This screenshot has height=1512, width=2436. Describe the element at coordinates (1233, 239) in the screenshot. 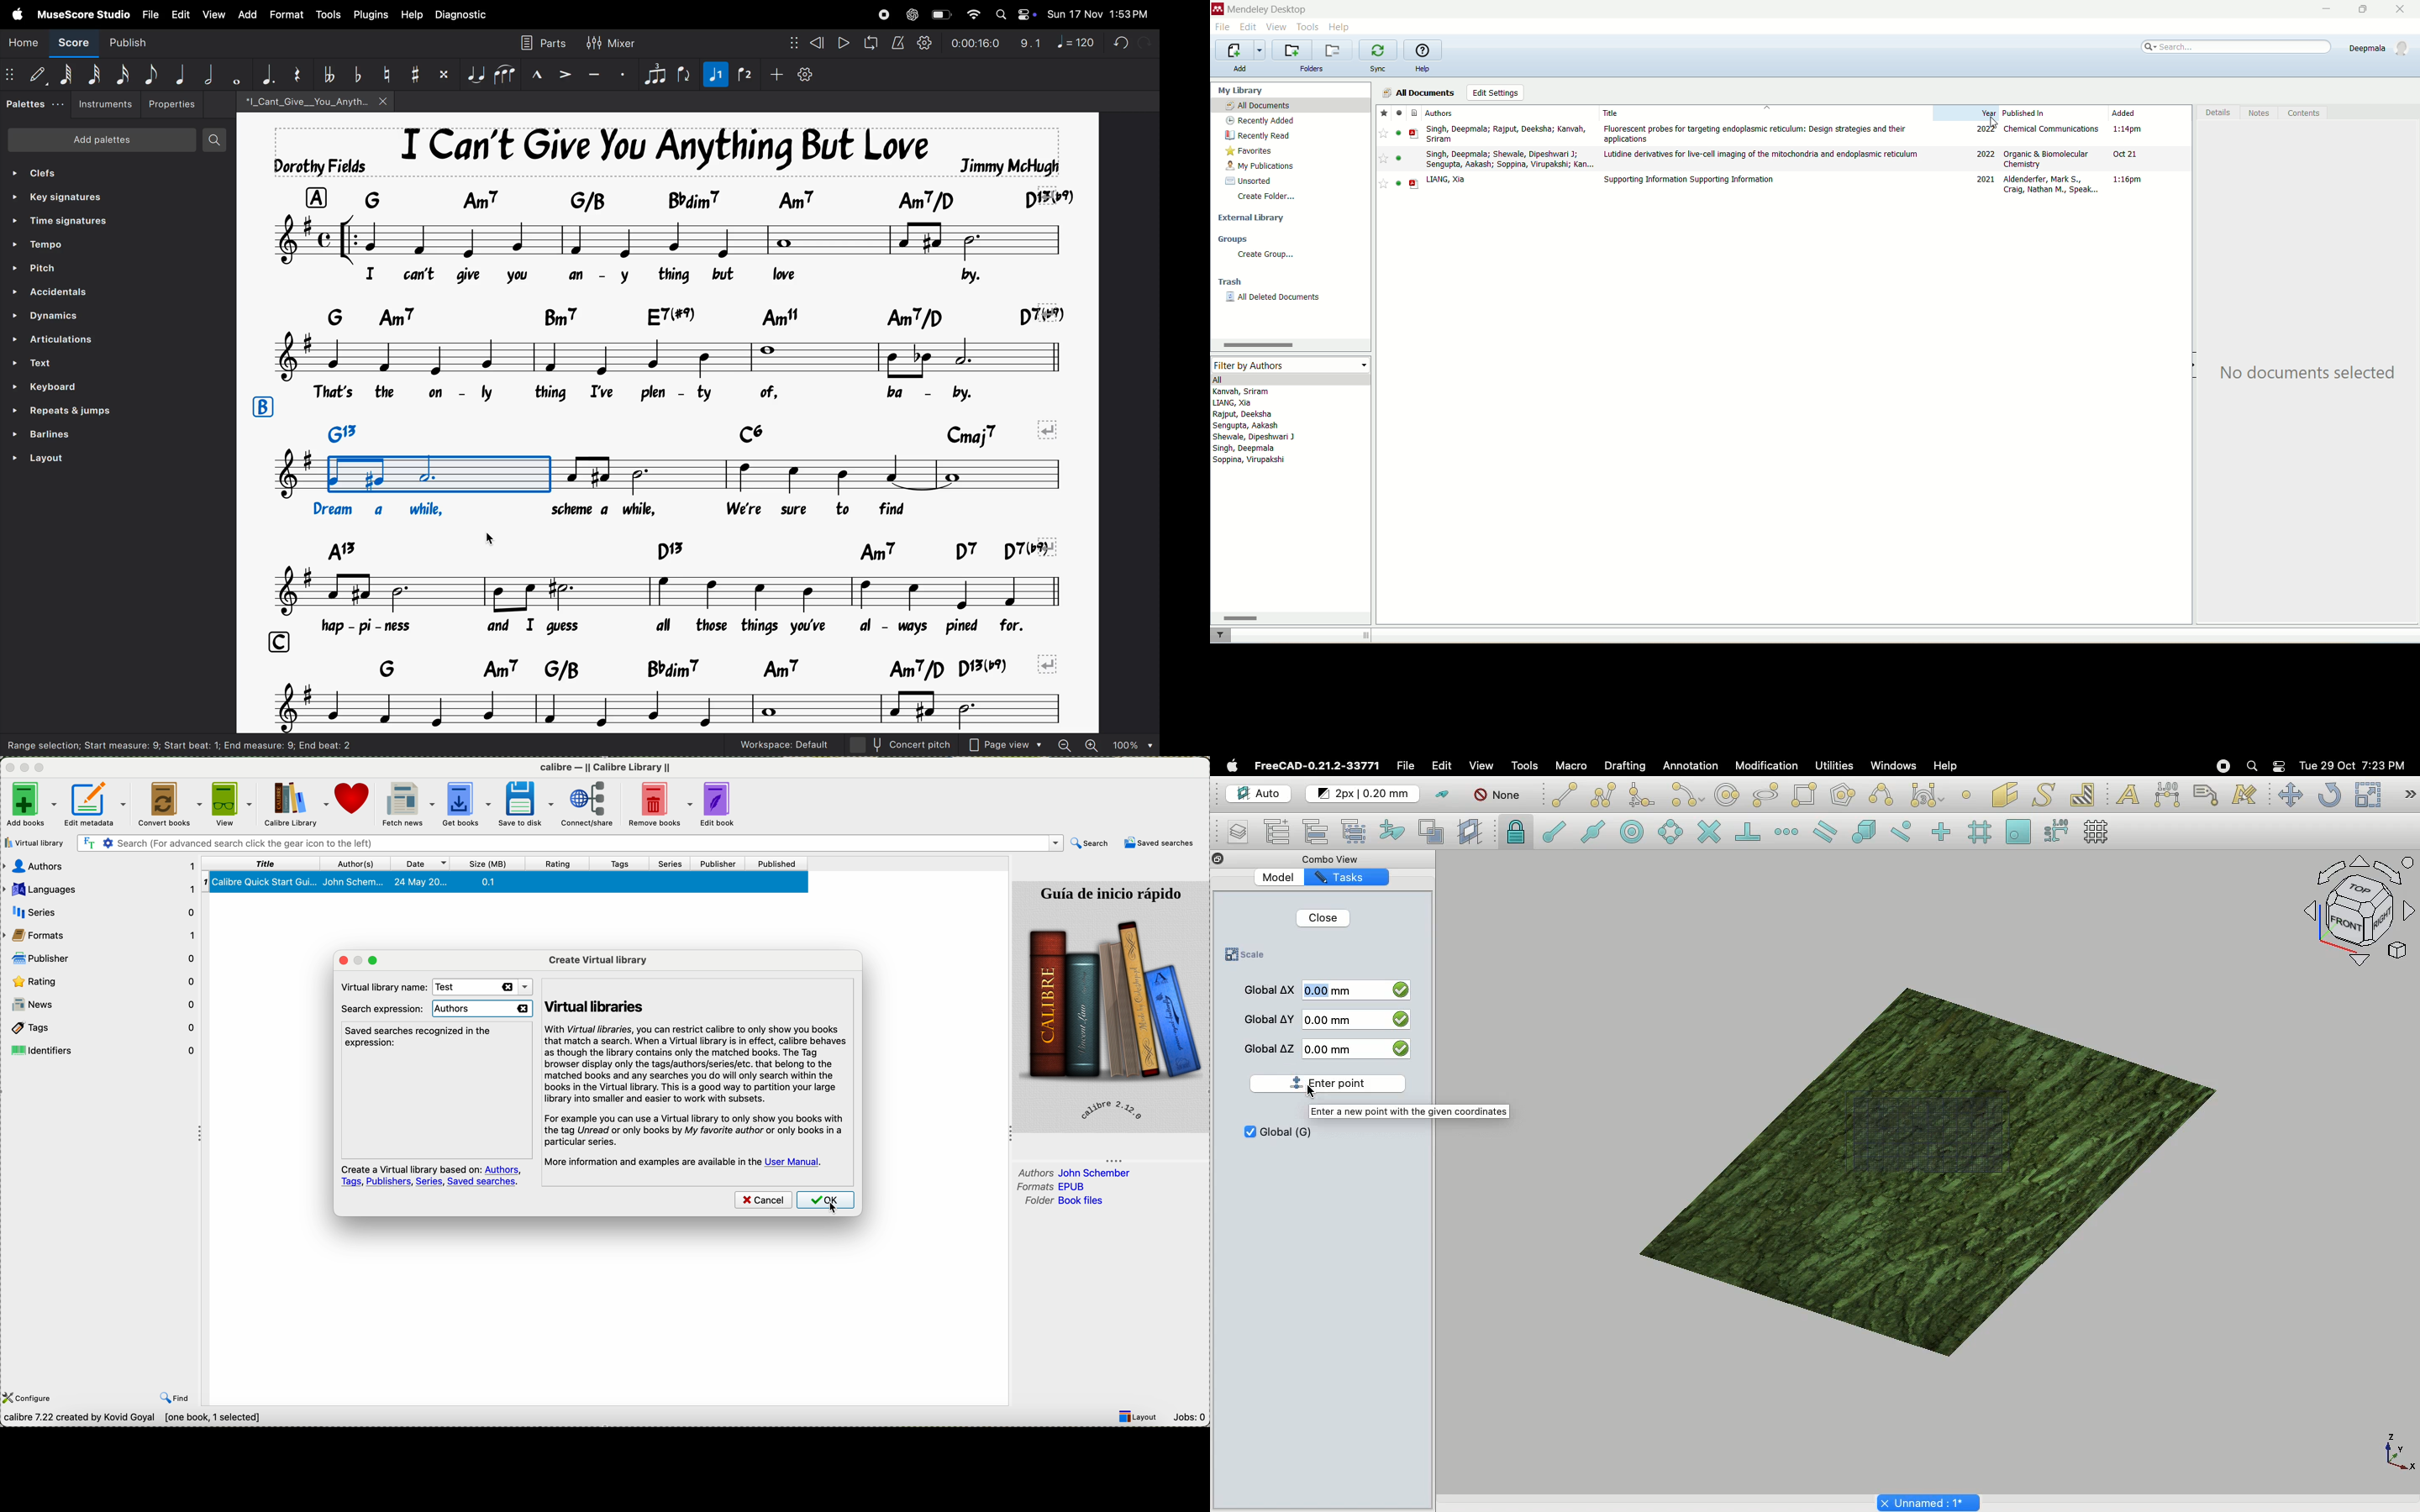

I see `groups` at that location.